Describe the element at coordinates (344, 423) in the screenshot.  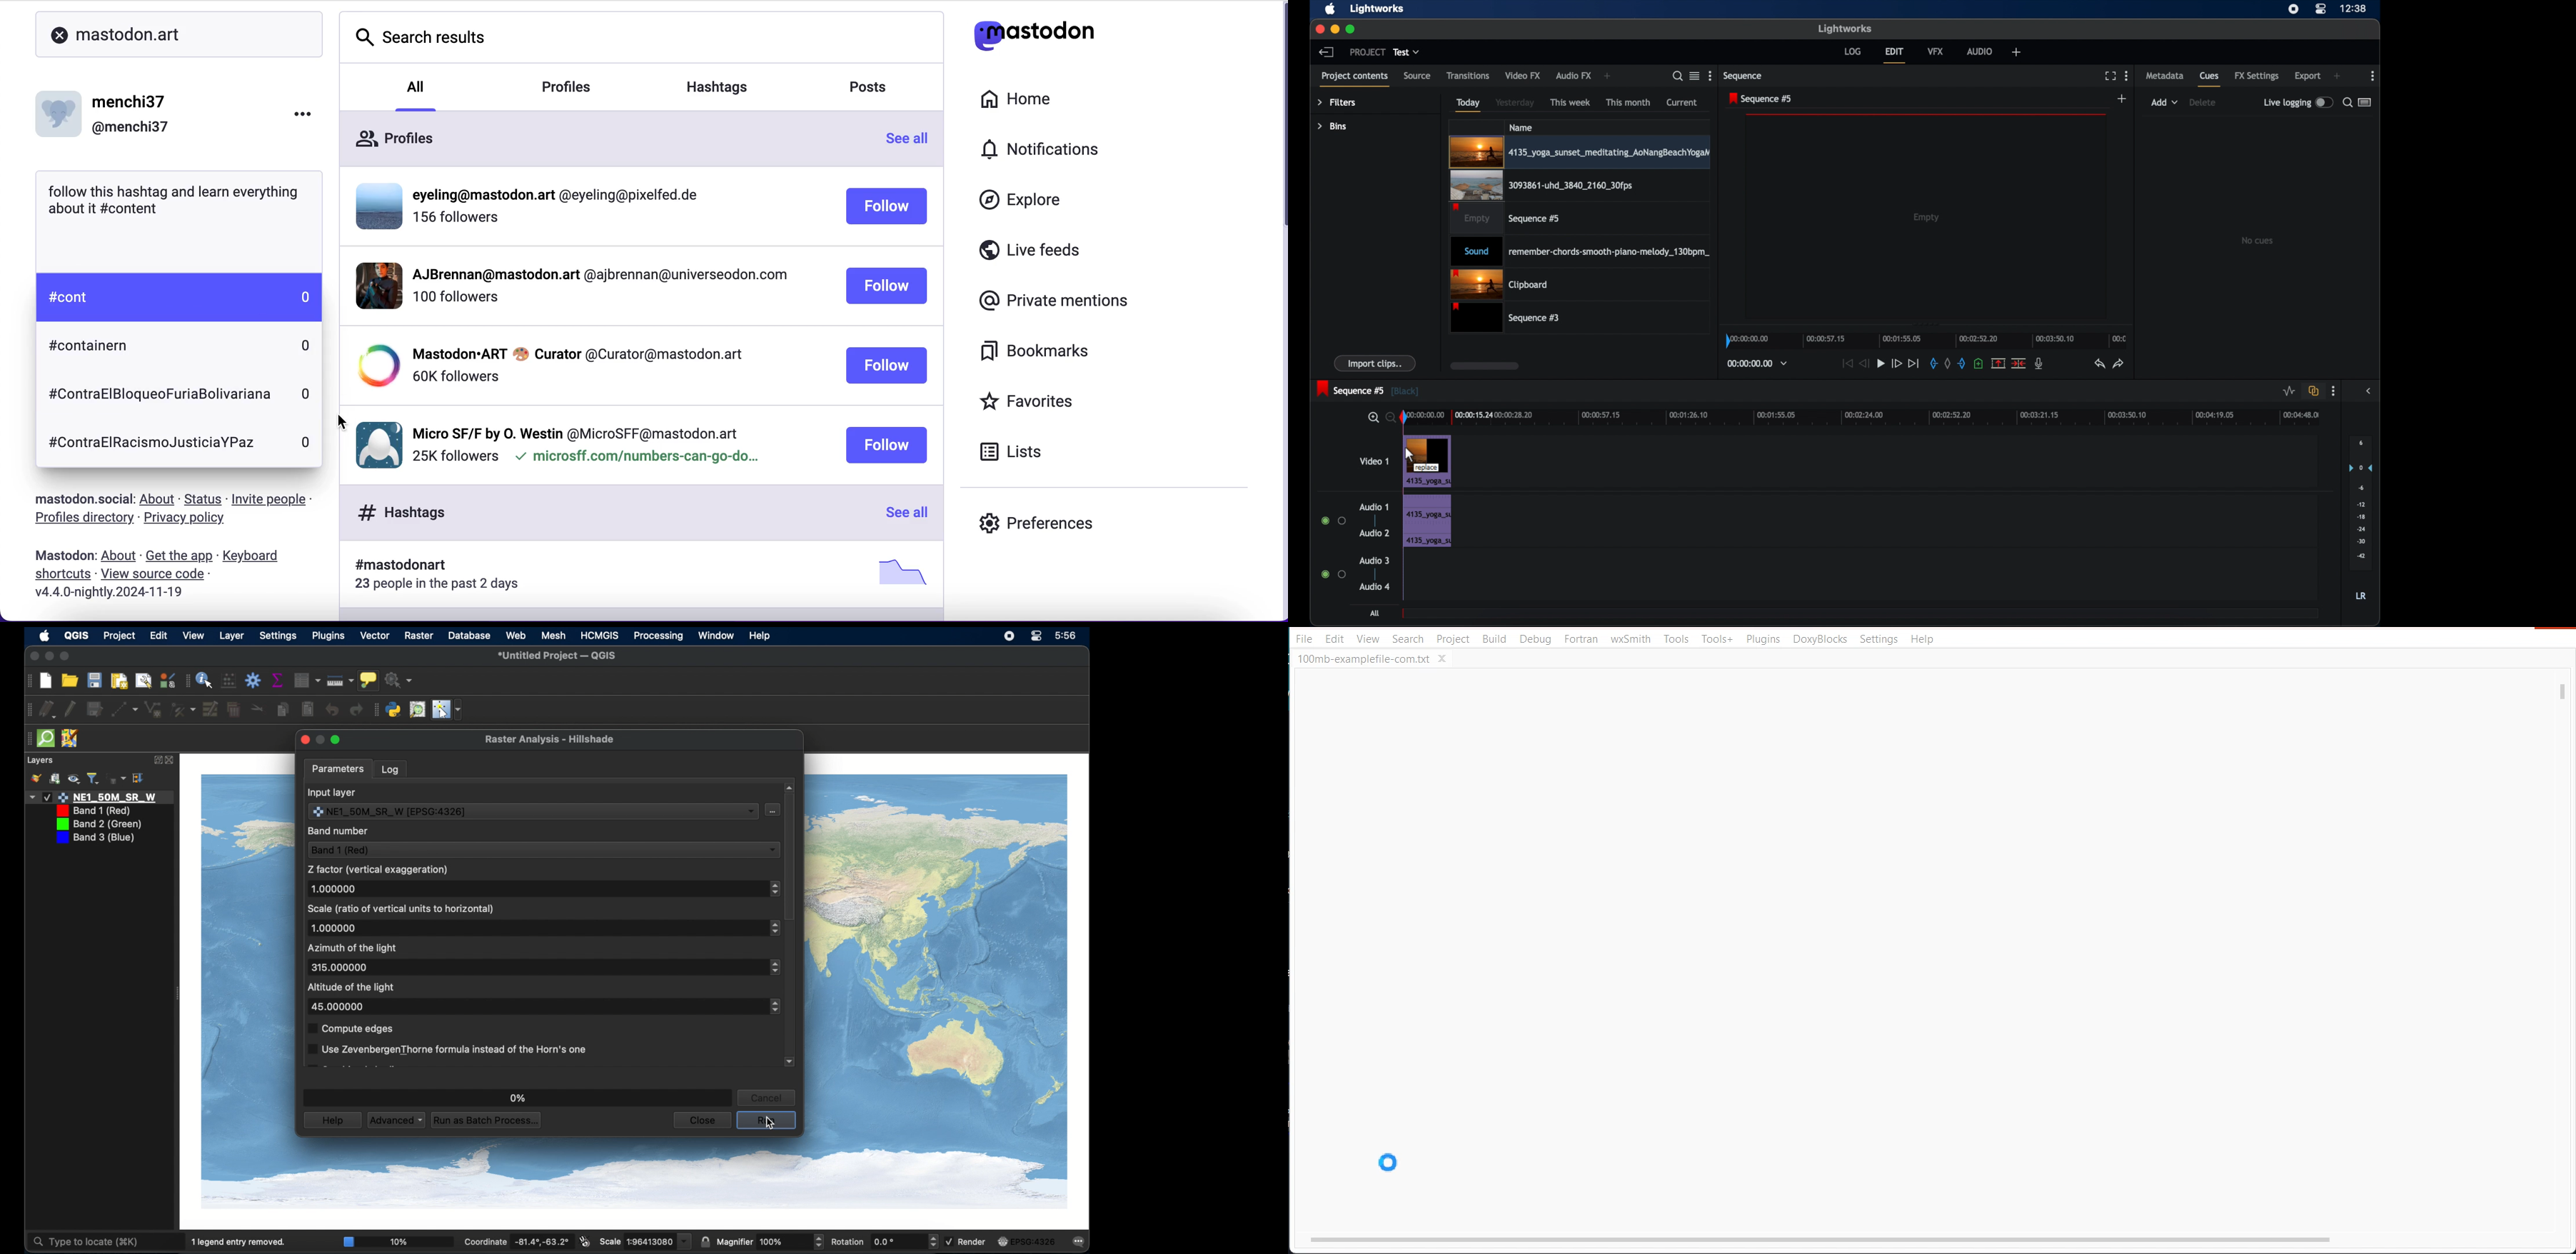
I see `cursor` at that location.